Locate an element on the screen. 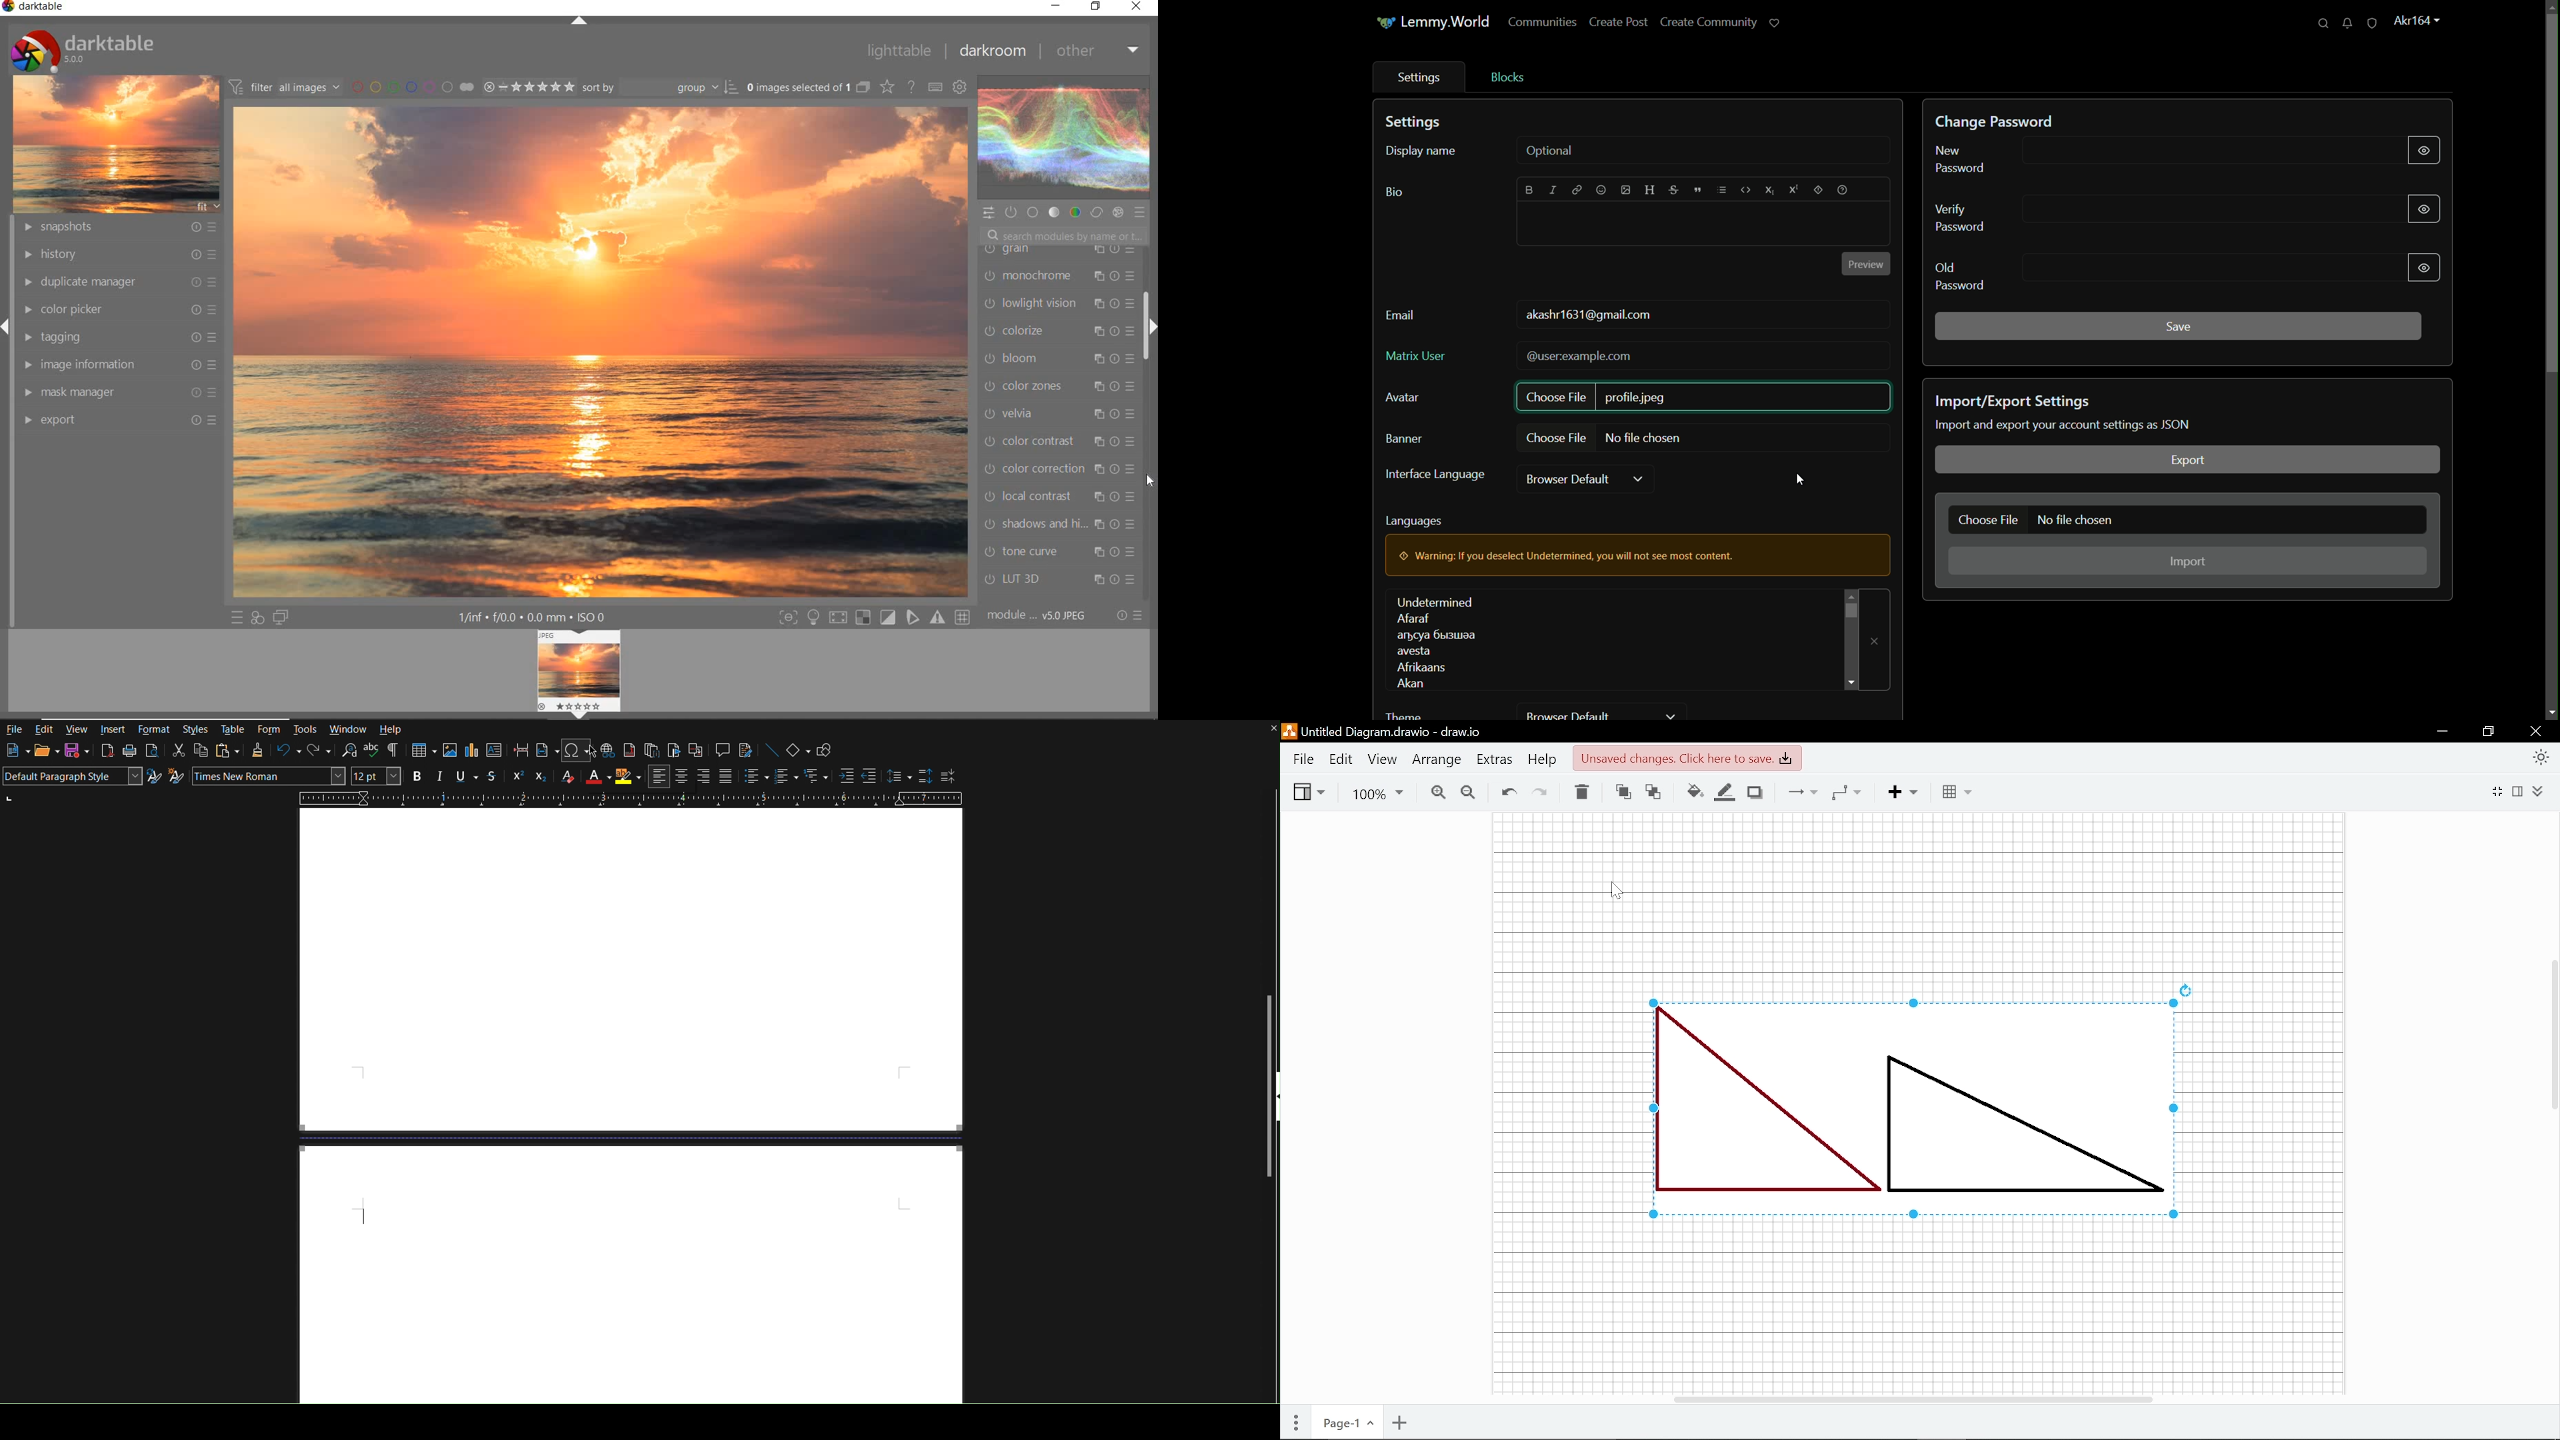 The image size is (2576, 1456). languages is located at coordinates (1415, 521).